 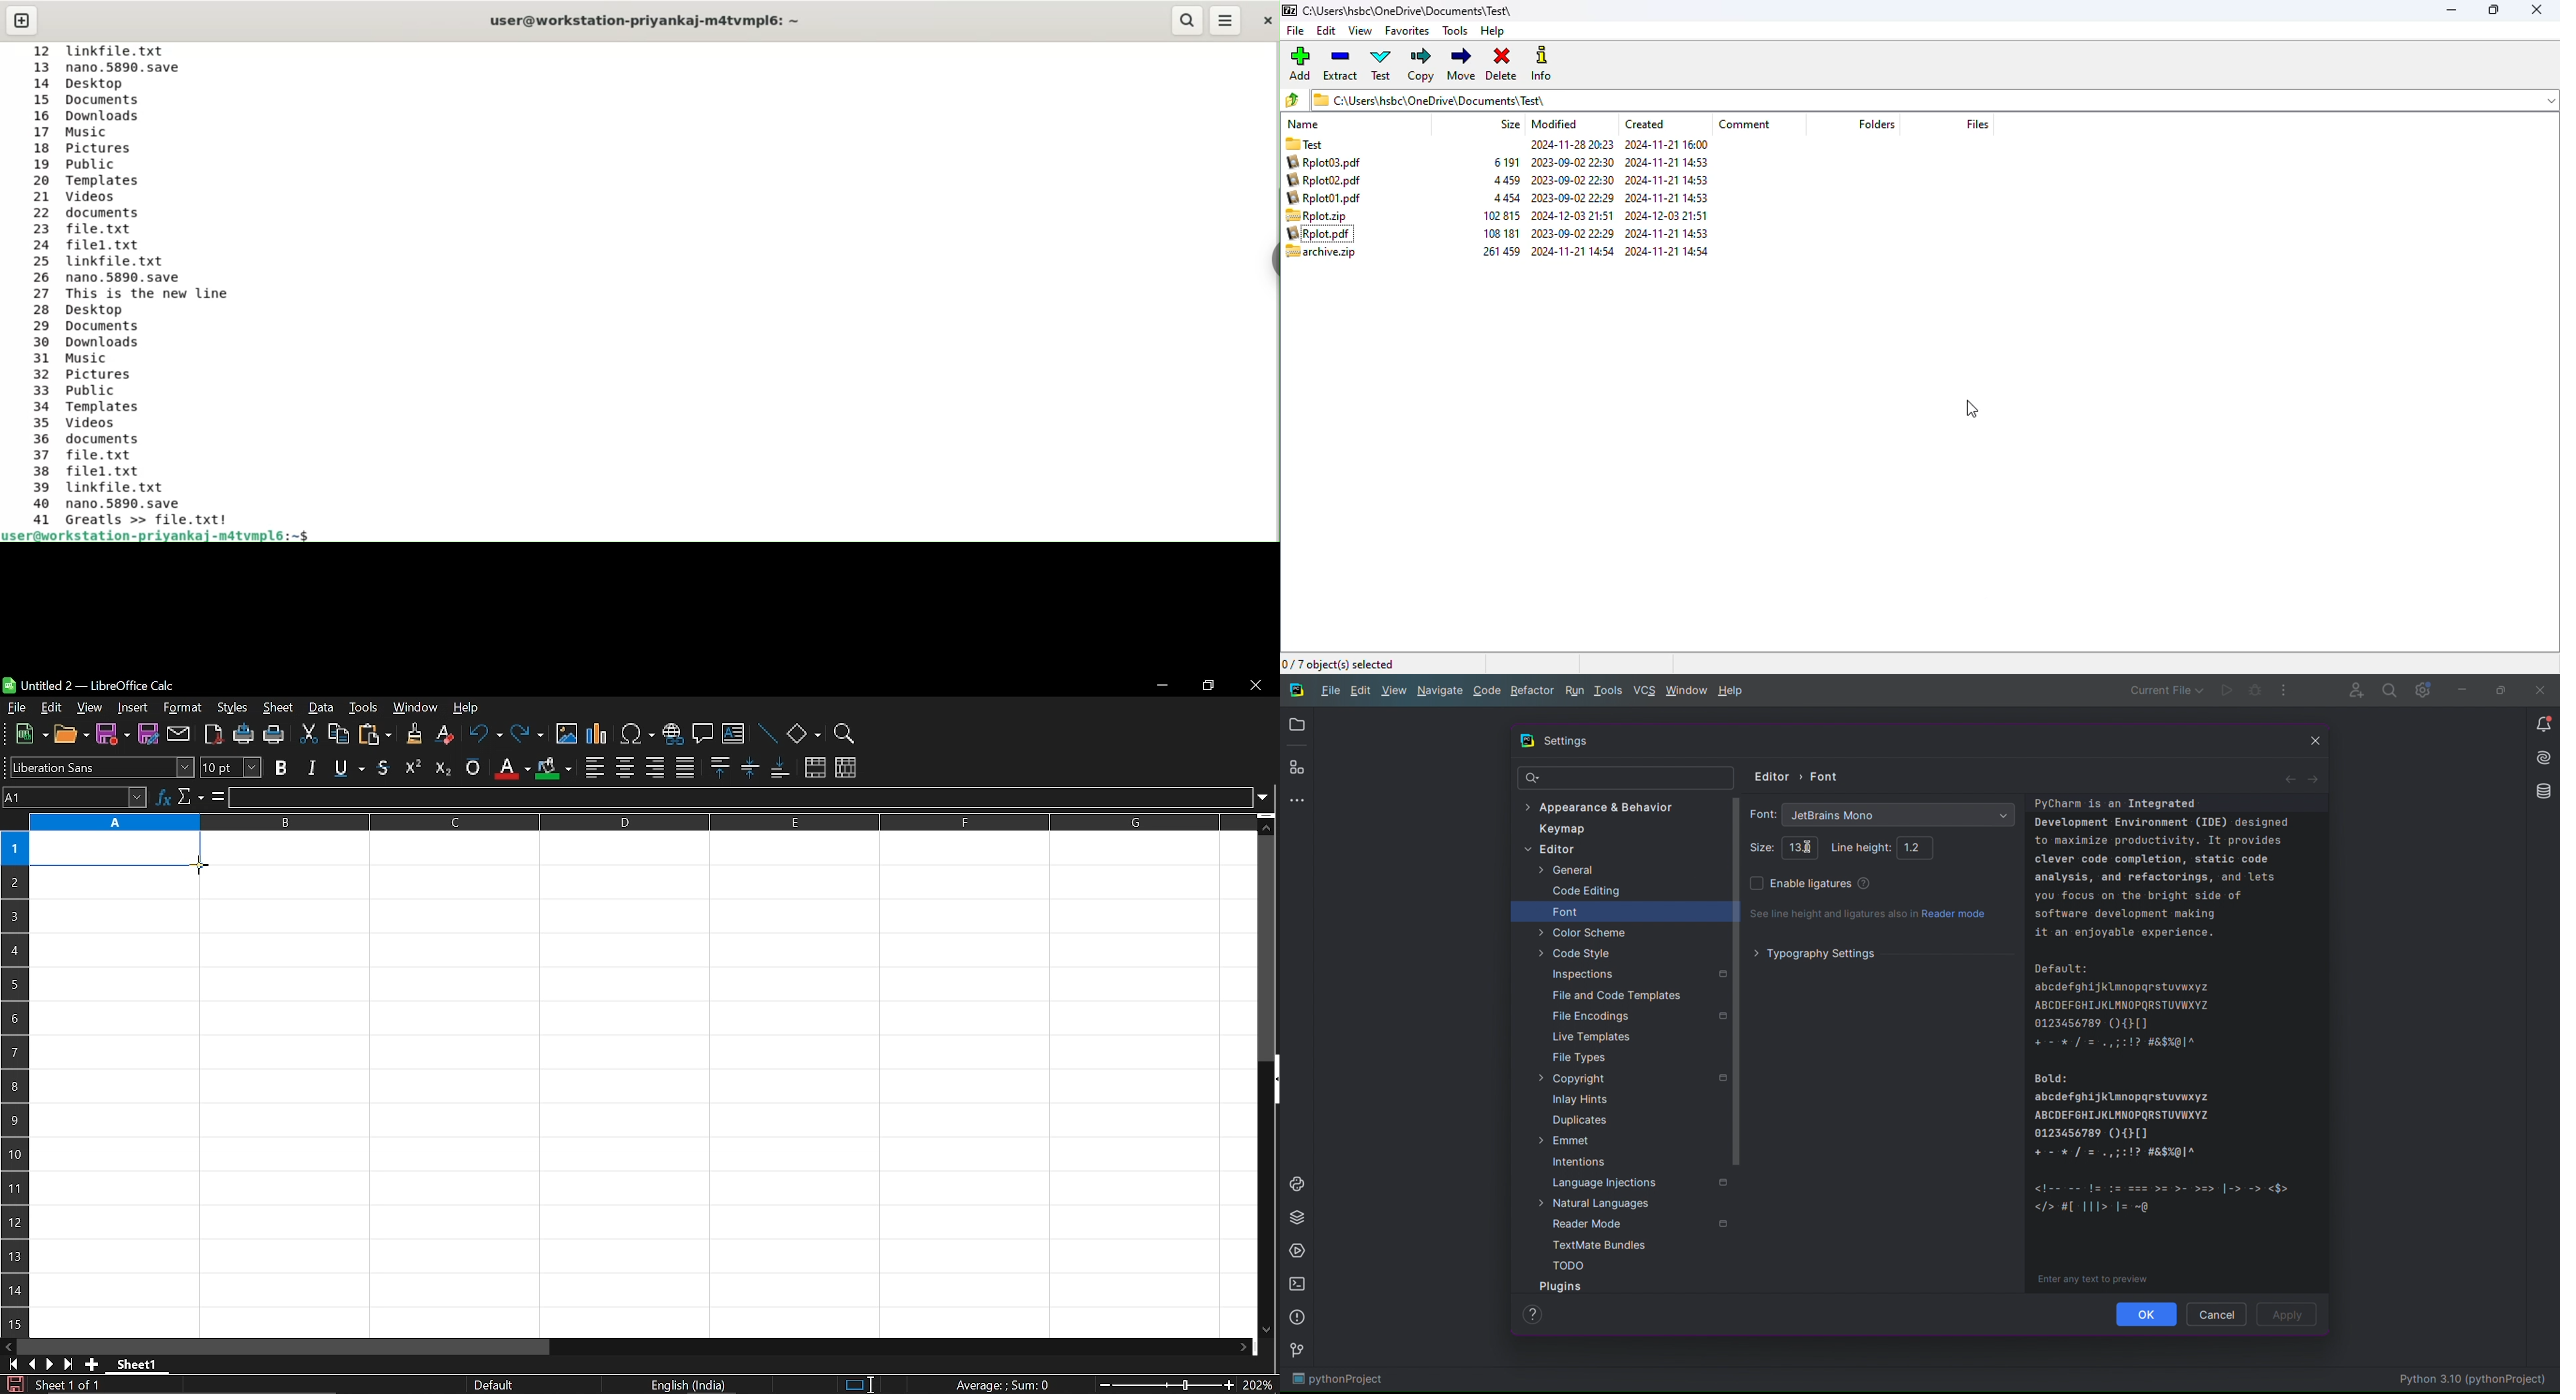 What do you see at coordinates (133, 708) in the screenshot?
I see `insert` at bounding box center [133, 708].